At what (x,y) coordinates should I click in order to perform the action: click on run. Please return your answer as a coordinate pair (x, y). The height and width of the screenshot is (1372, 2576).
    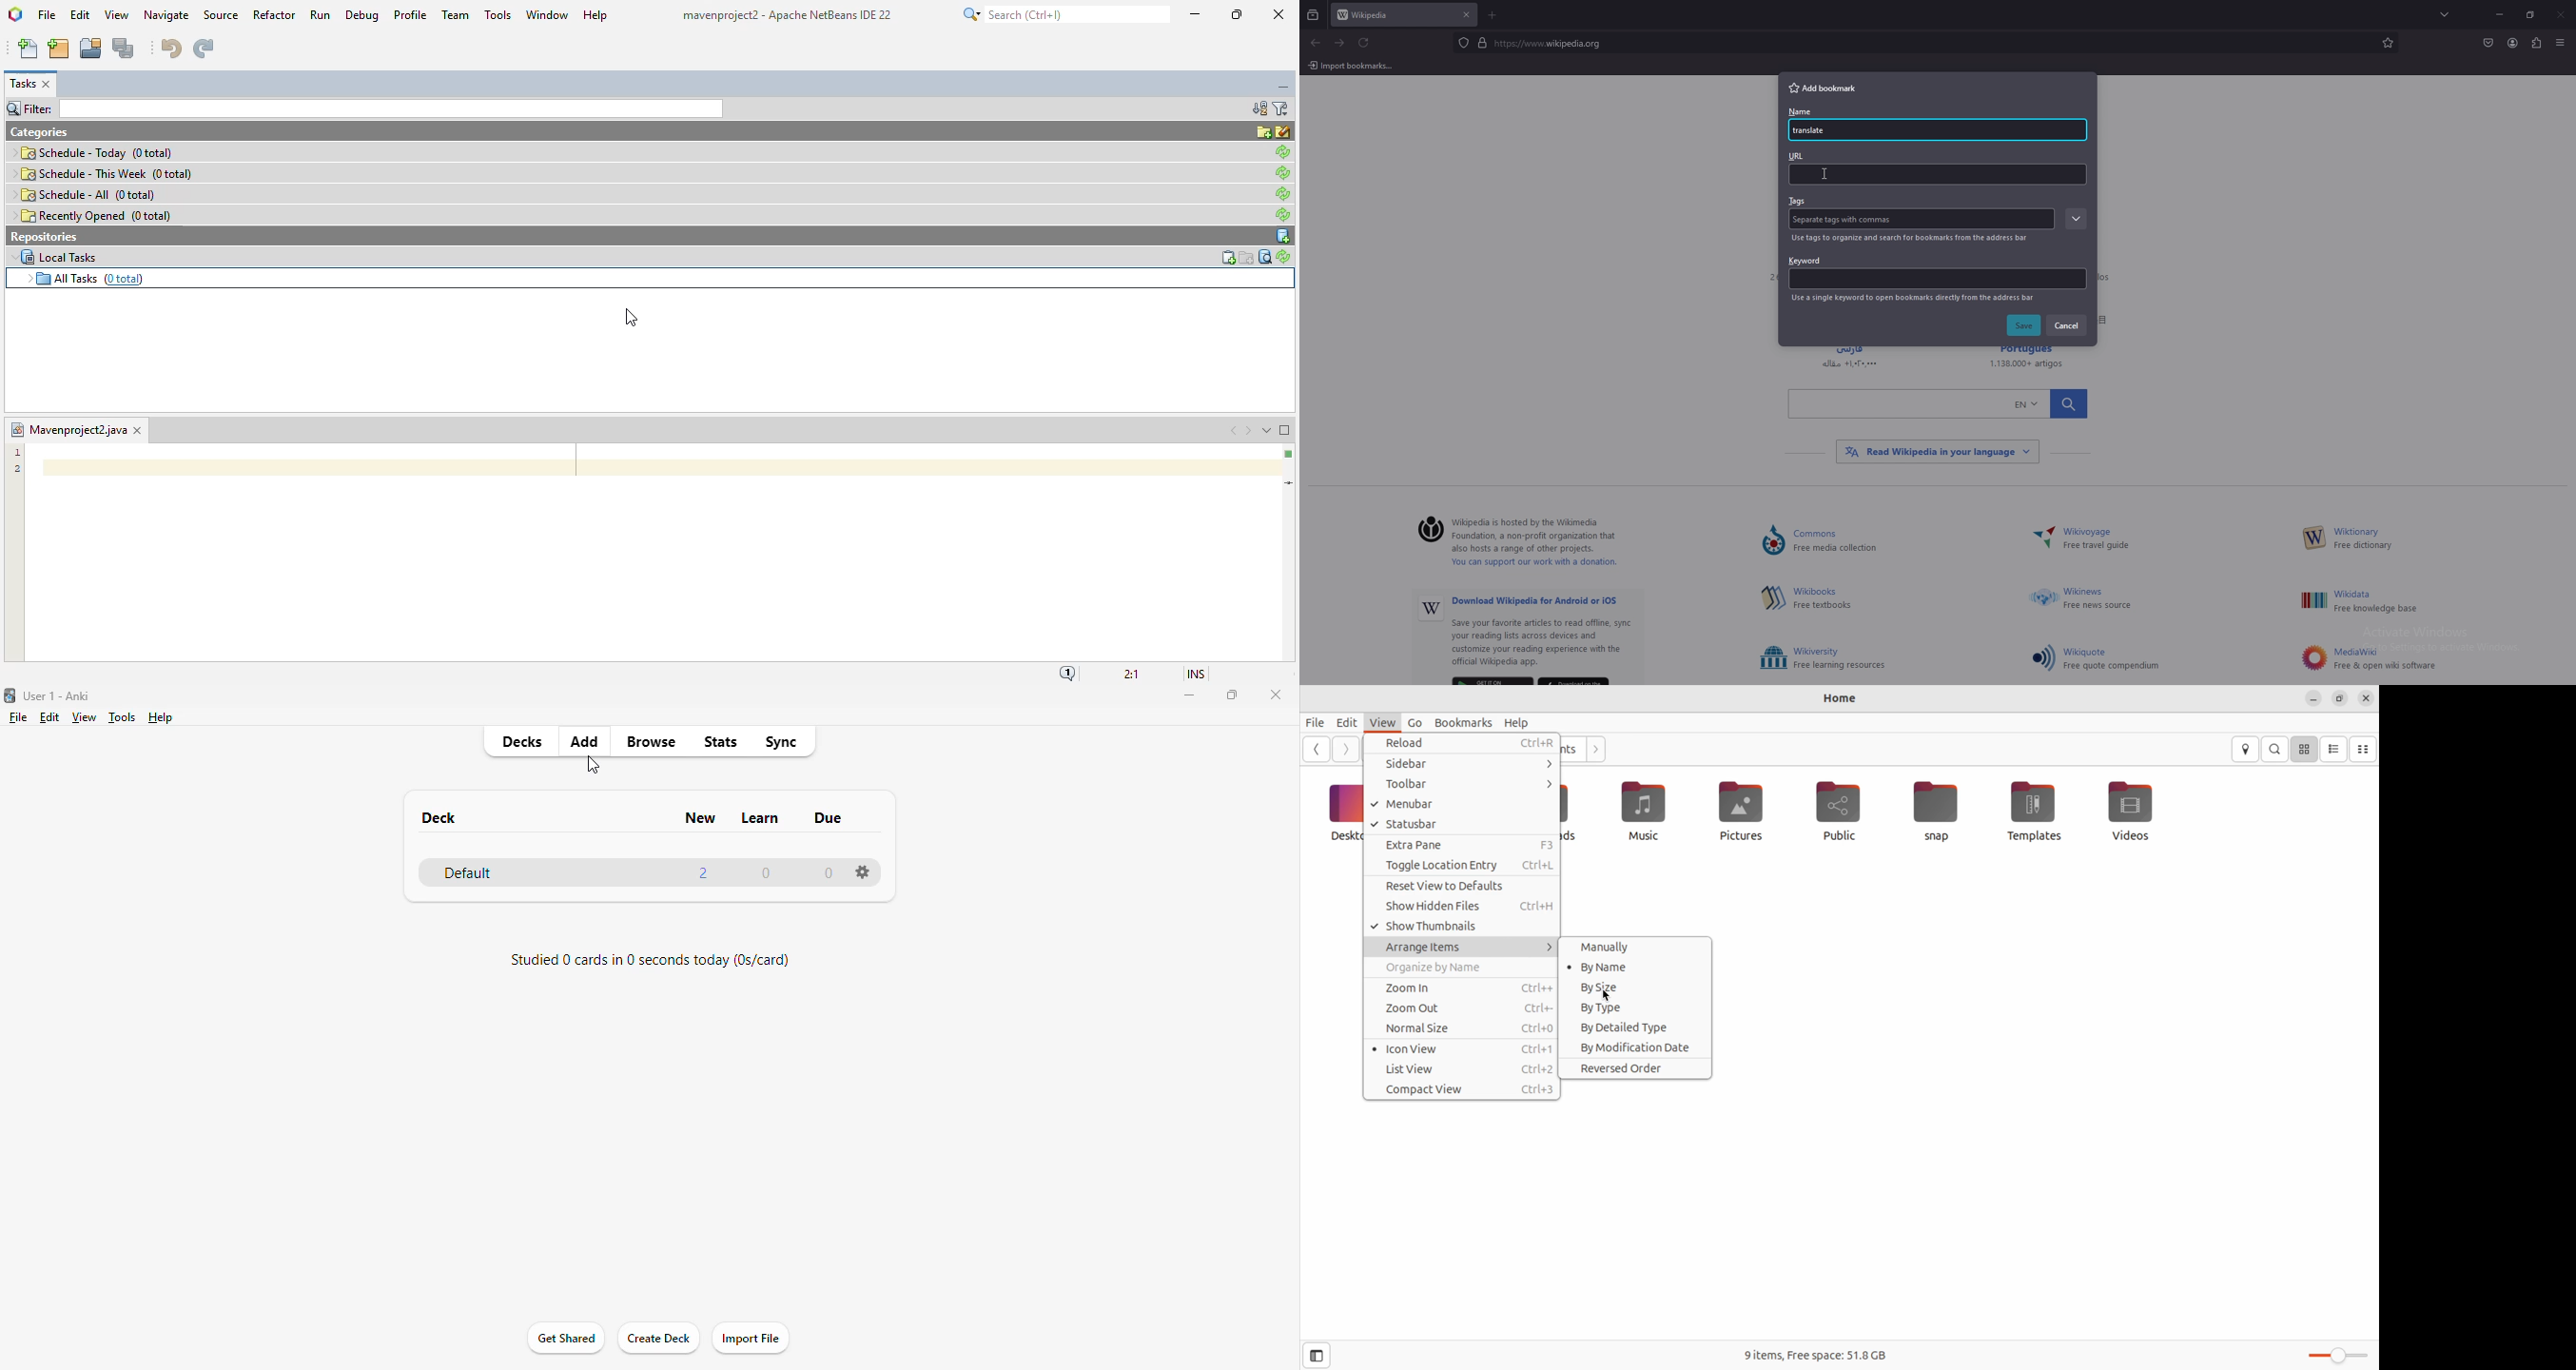
    Looking at the image, I should click on (320, 14).